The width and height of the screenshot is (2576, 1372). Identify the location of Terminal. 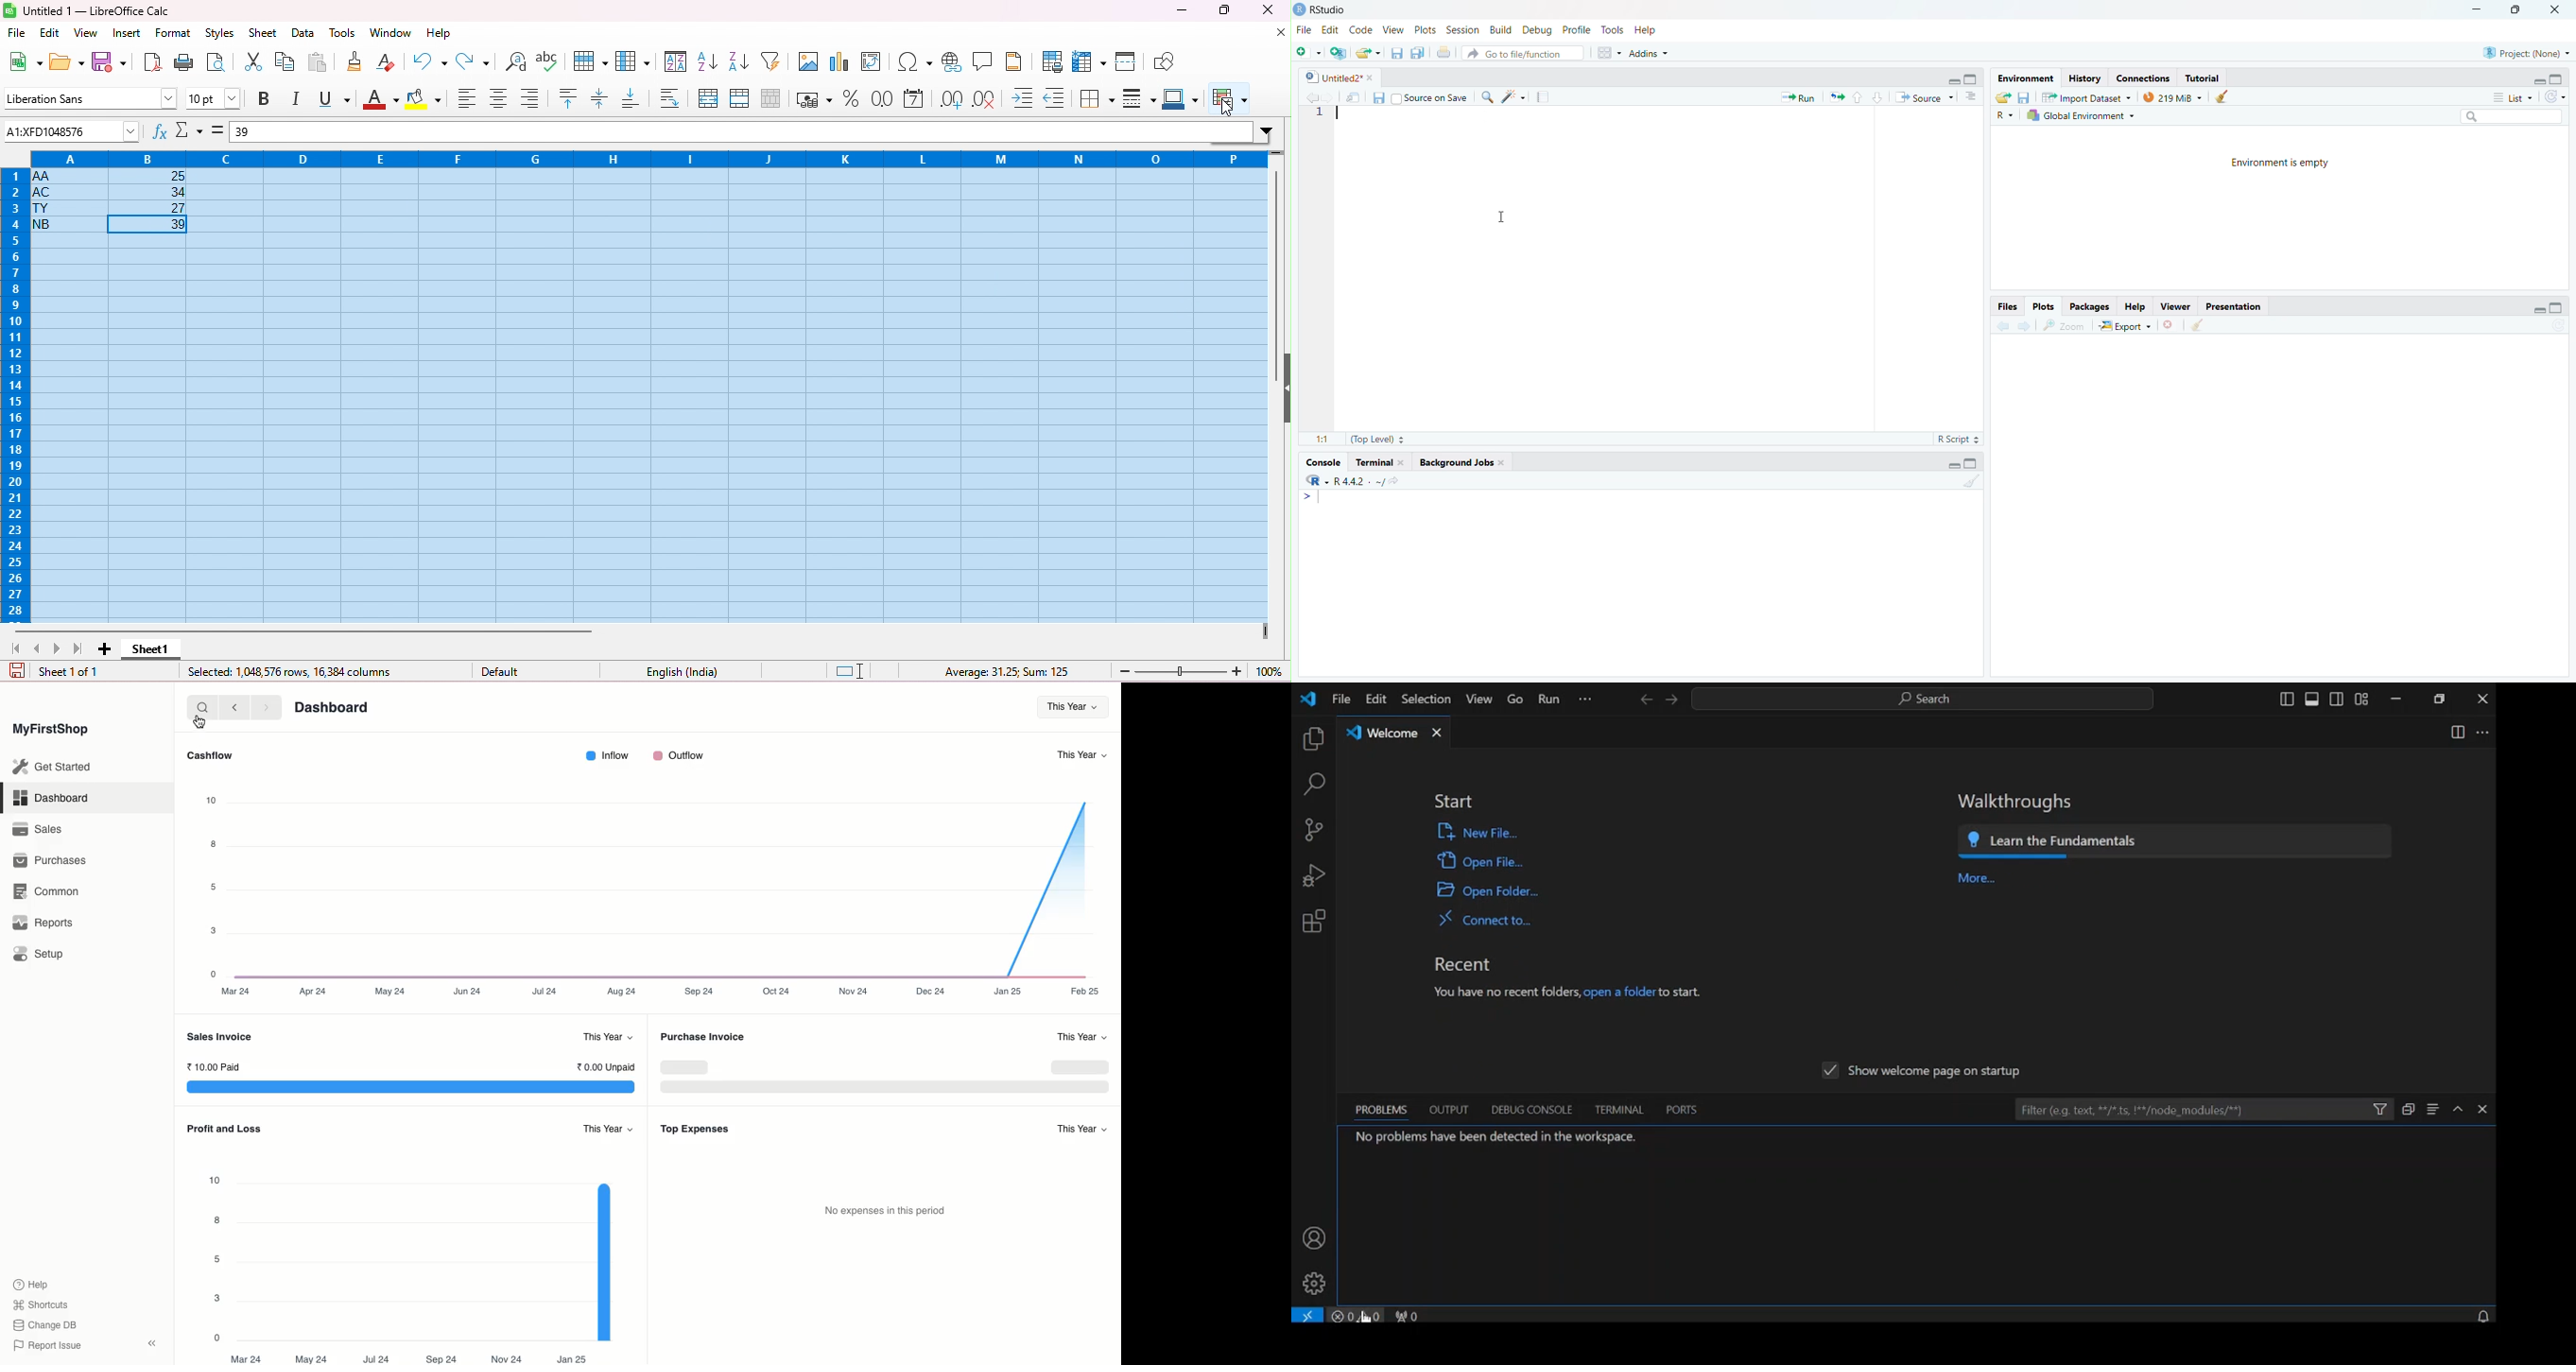
(1380, 462).